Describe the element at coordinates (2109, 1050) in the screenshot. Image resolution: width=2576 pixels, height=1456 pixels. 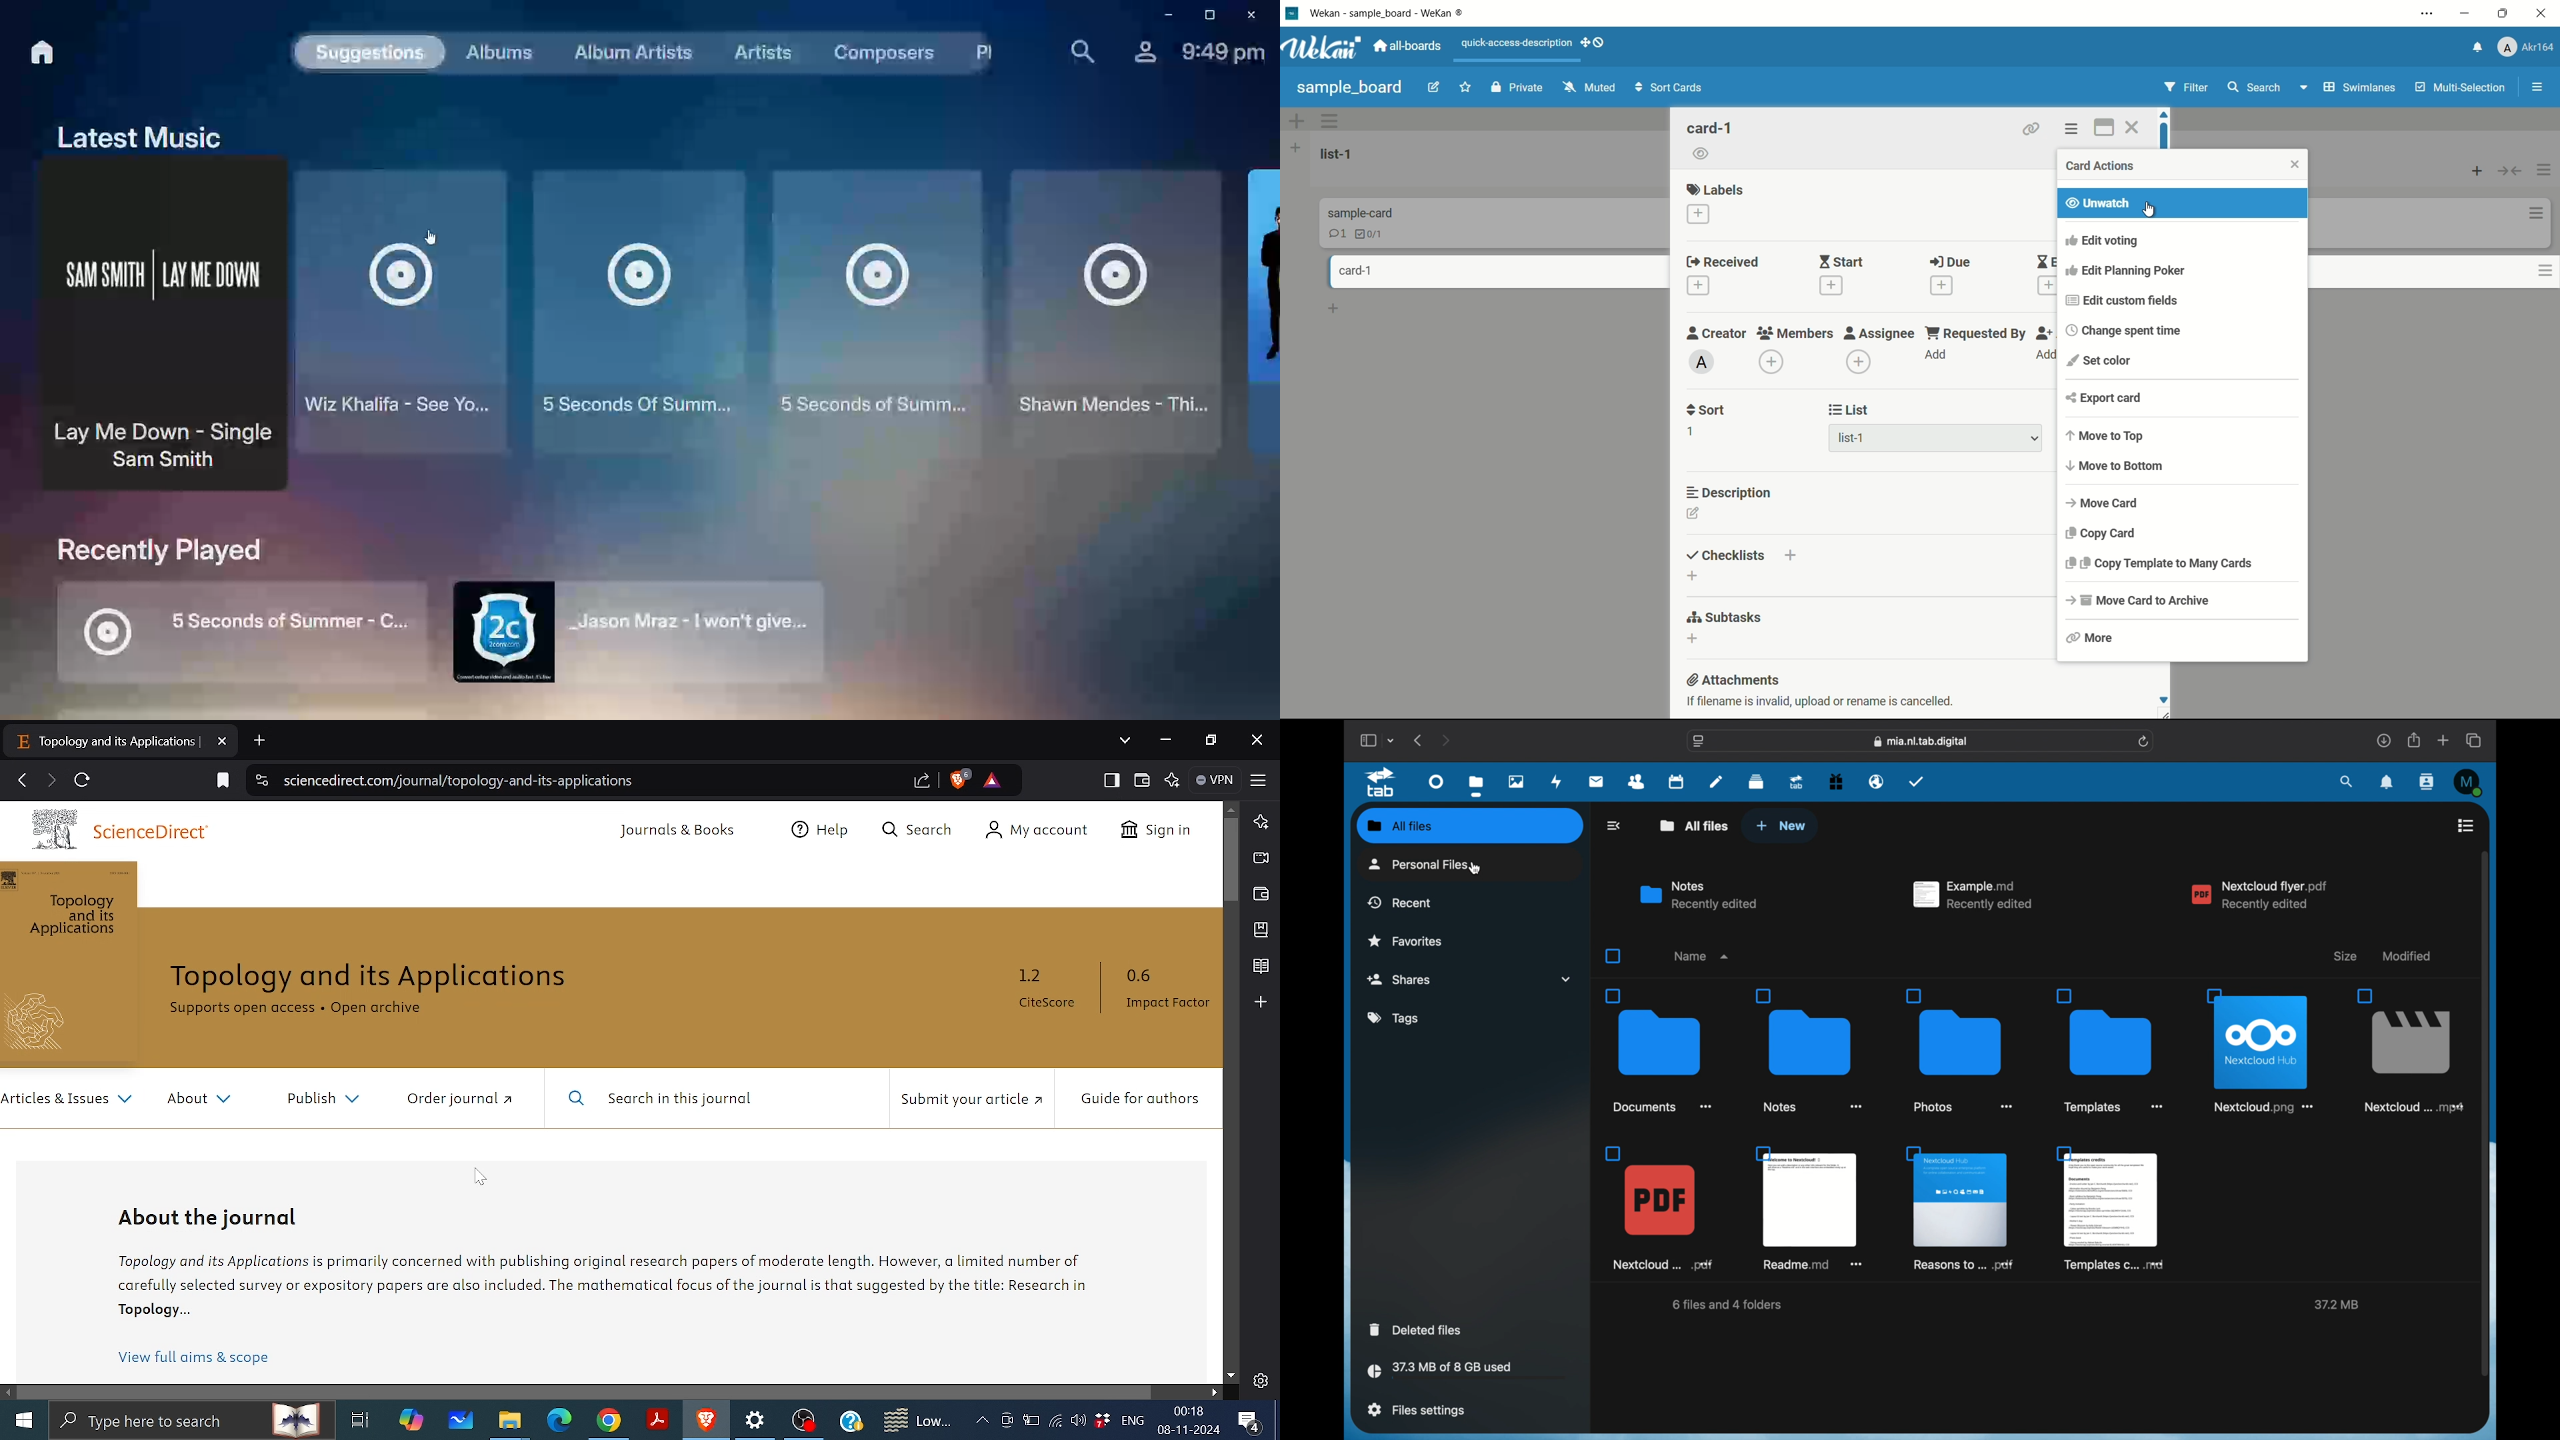
I see `folder` at that location.